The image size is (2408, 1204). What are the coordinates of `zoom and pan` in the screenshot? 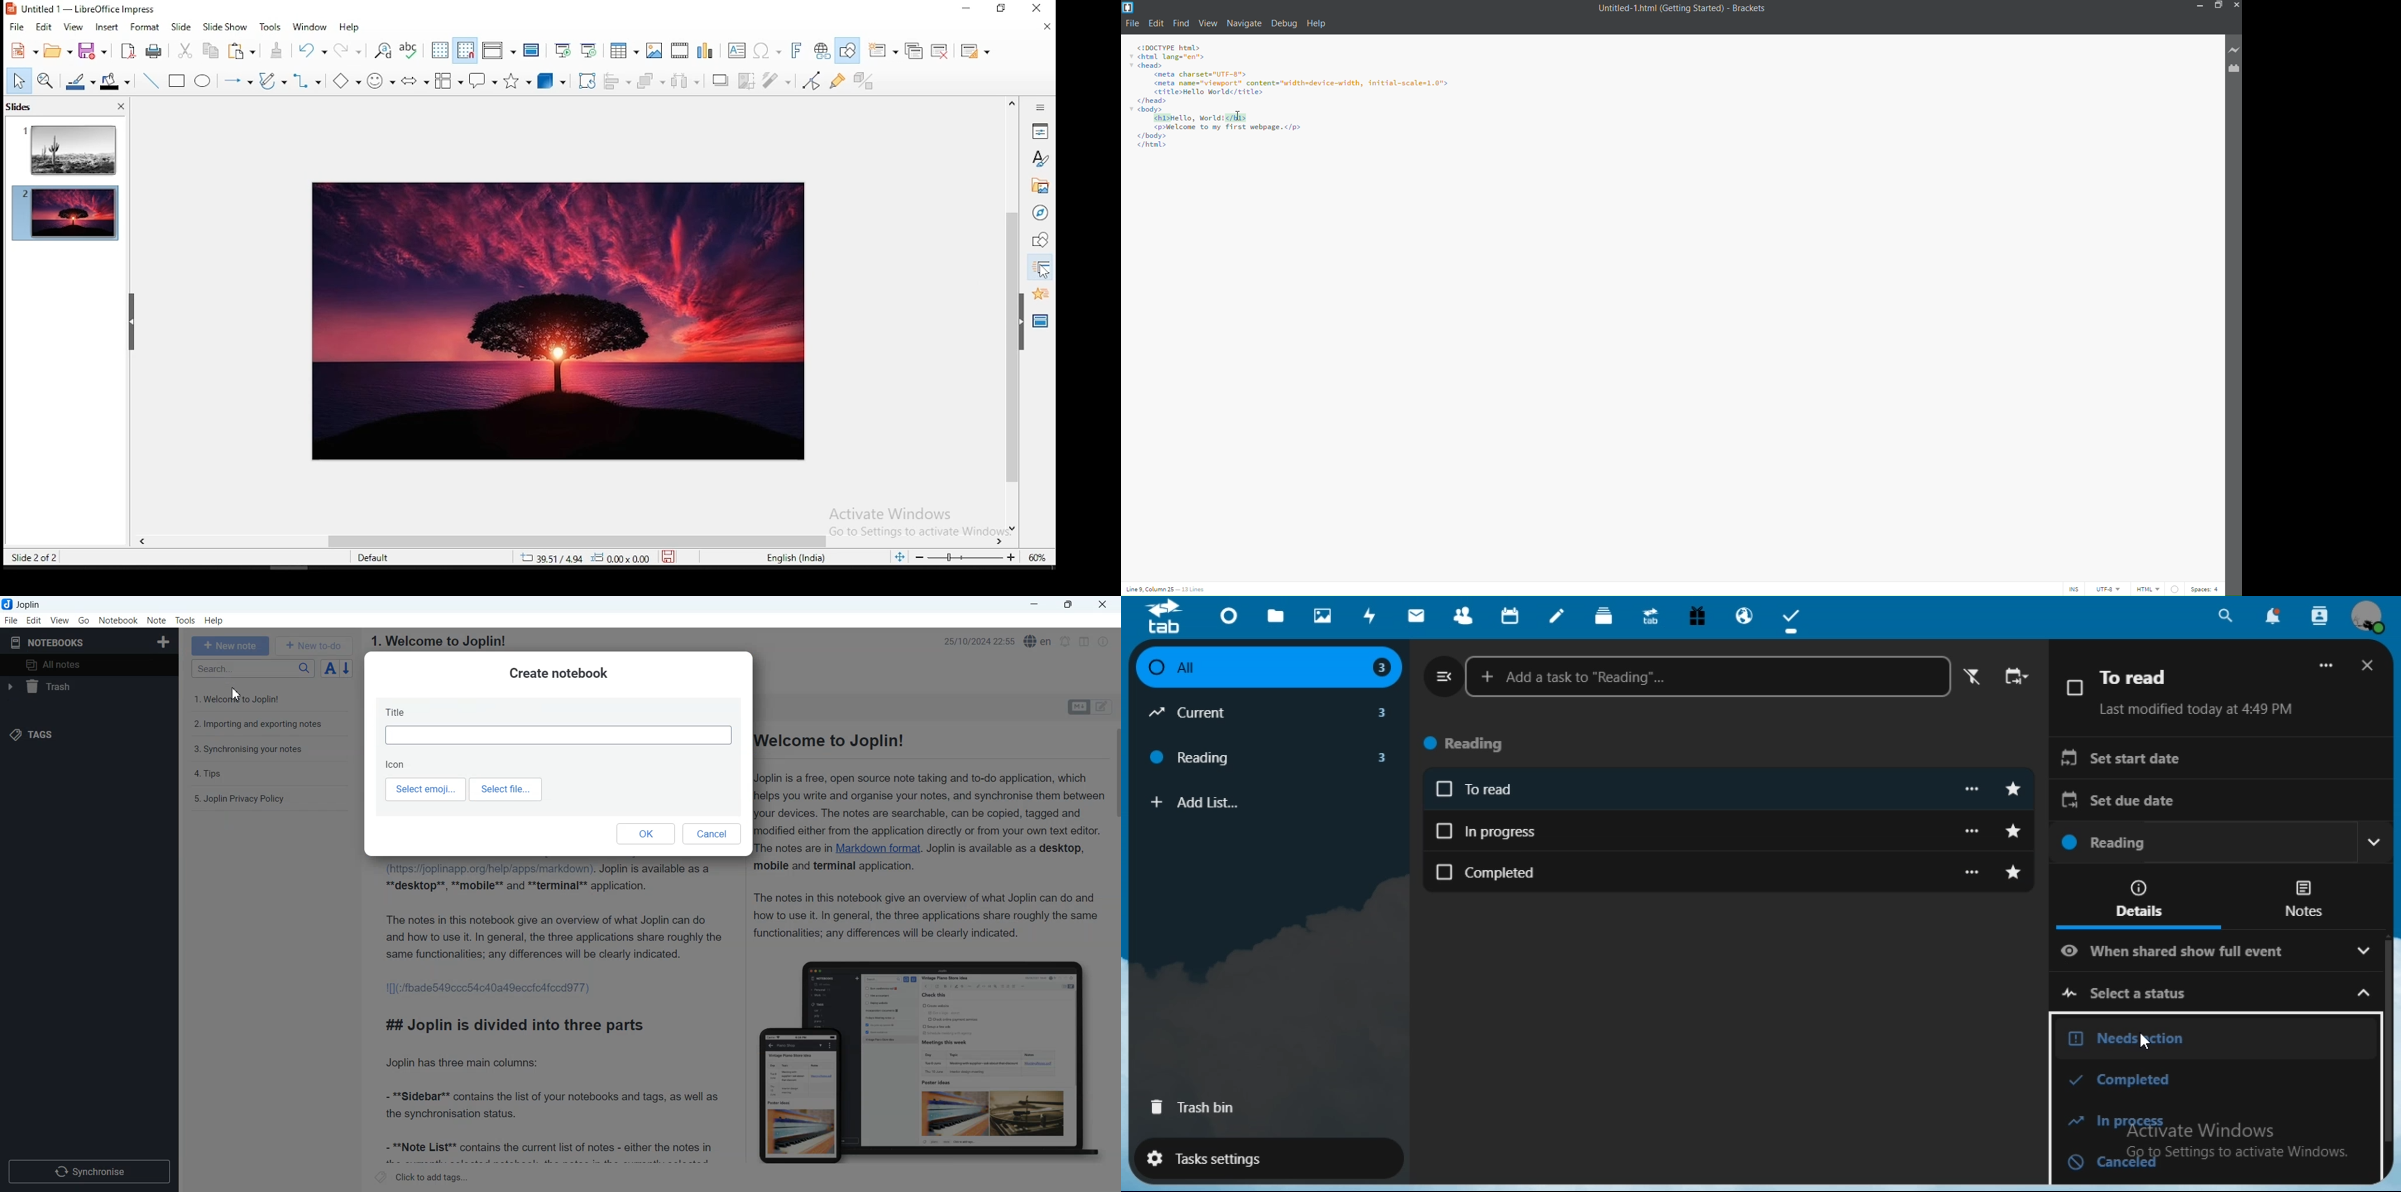 It's located at (46, 80).